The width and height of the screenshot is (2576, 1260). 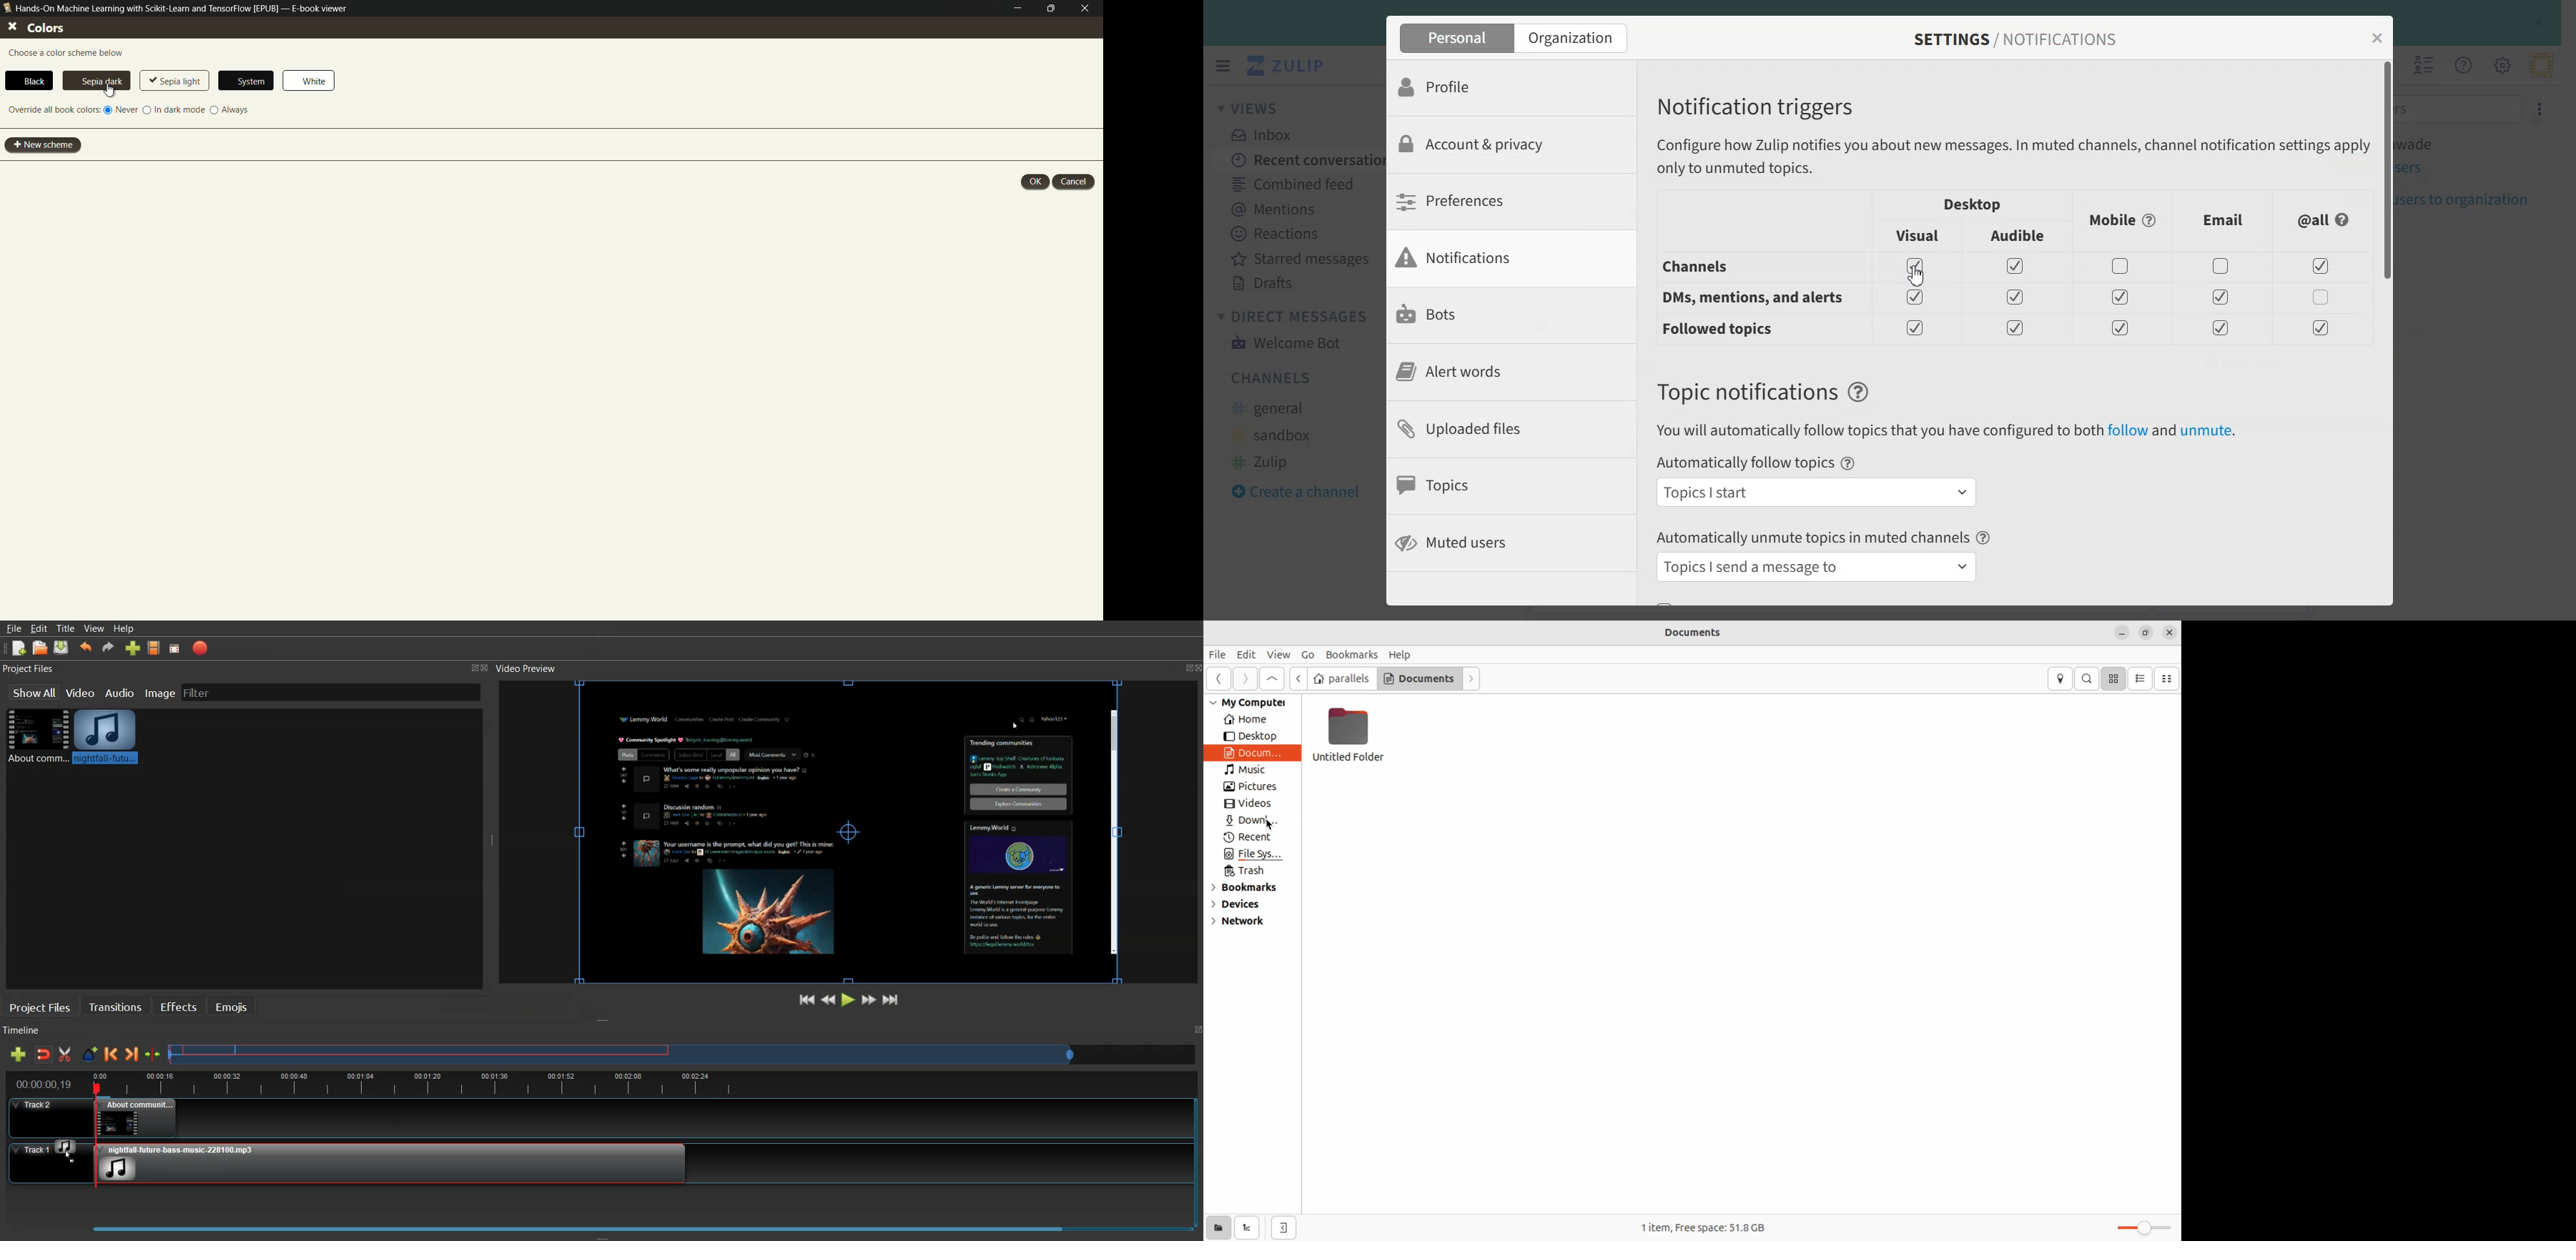 What do you see at coordinates (1918, 236) in the screenshot?
I see `Visual` at bounding box center [1918, 236].